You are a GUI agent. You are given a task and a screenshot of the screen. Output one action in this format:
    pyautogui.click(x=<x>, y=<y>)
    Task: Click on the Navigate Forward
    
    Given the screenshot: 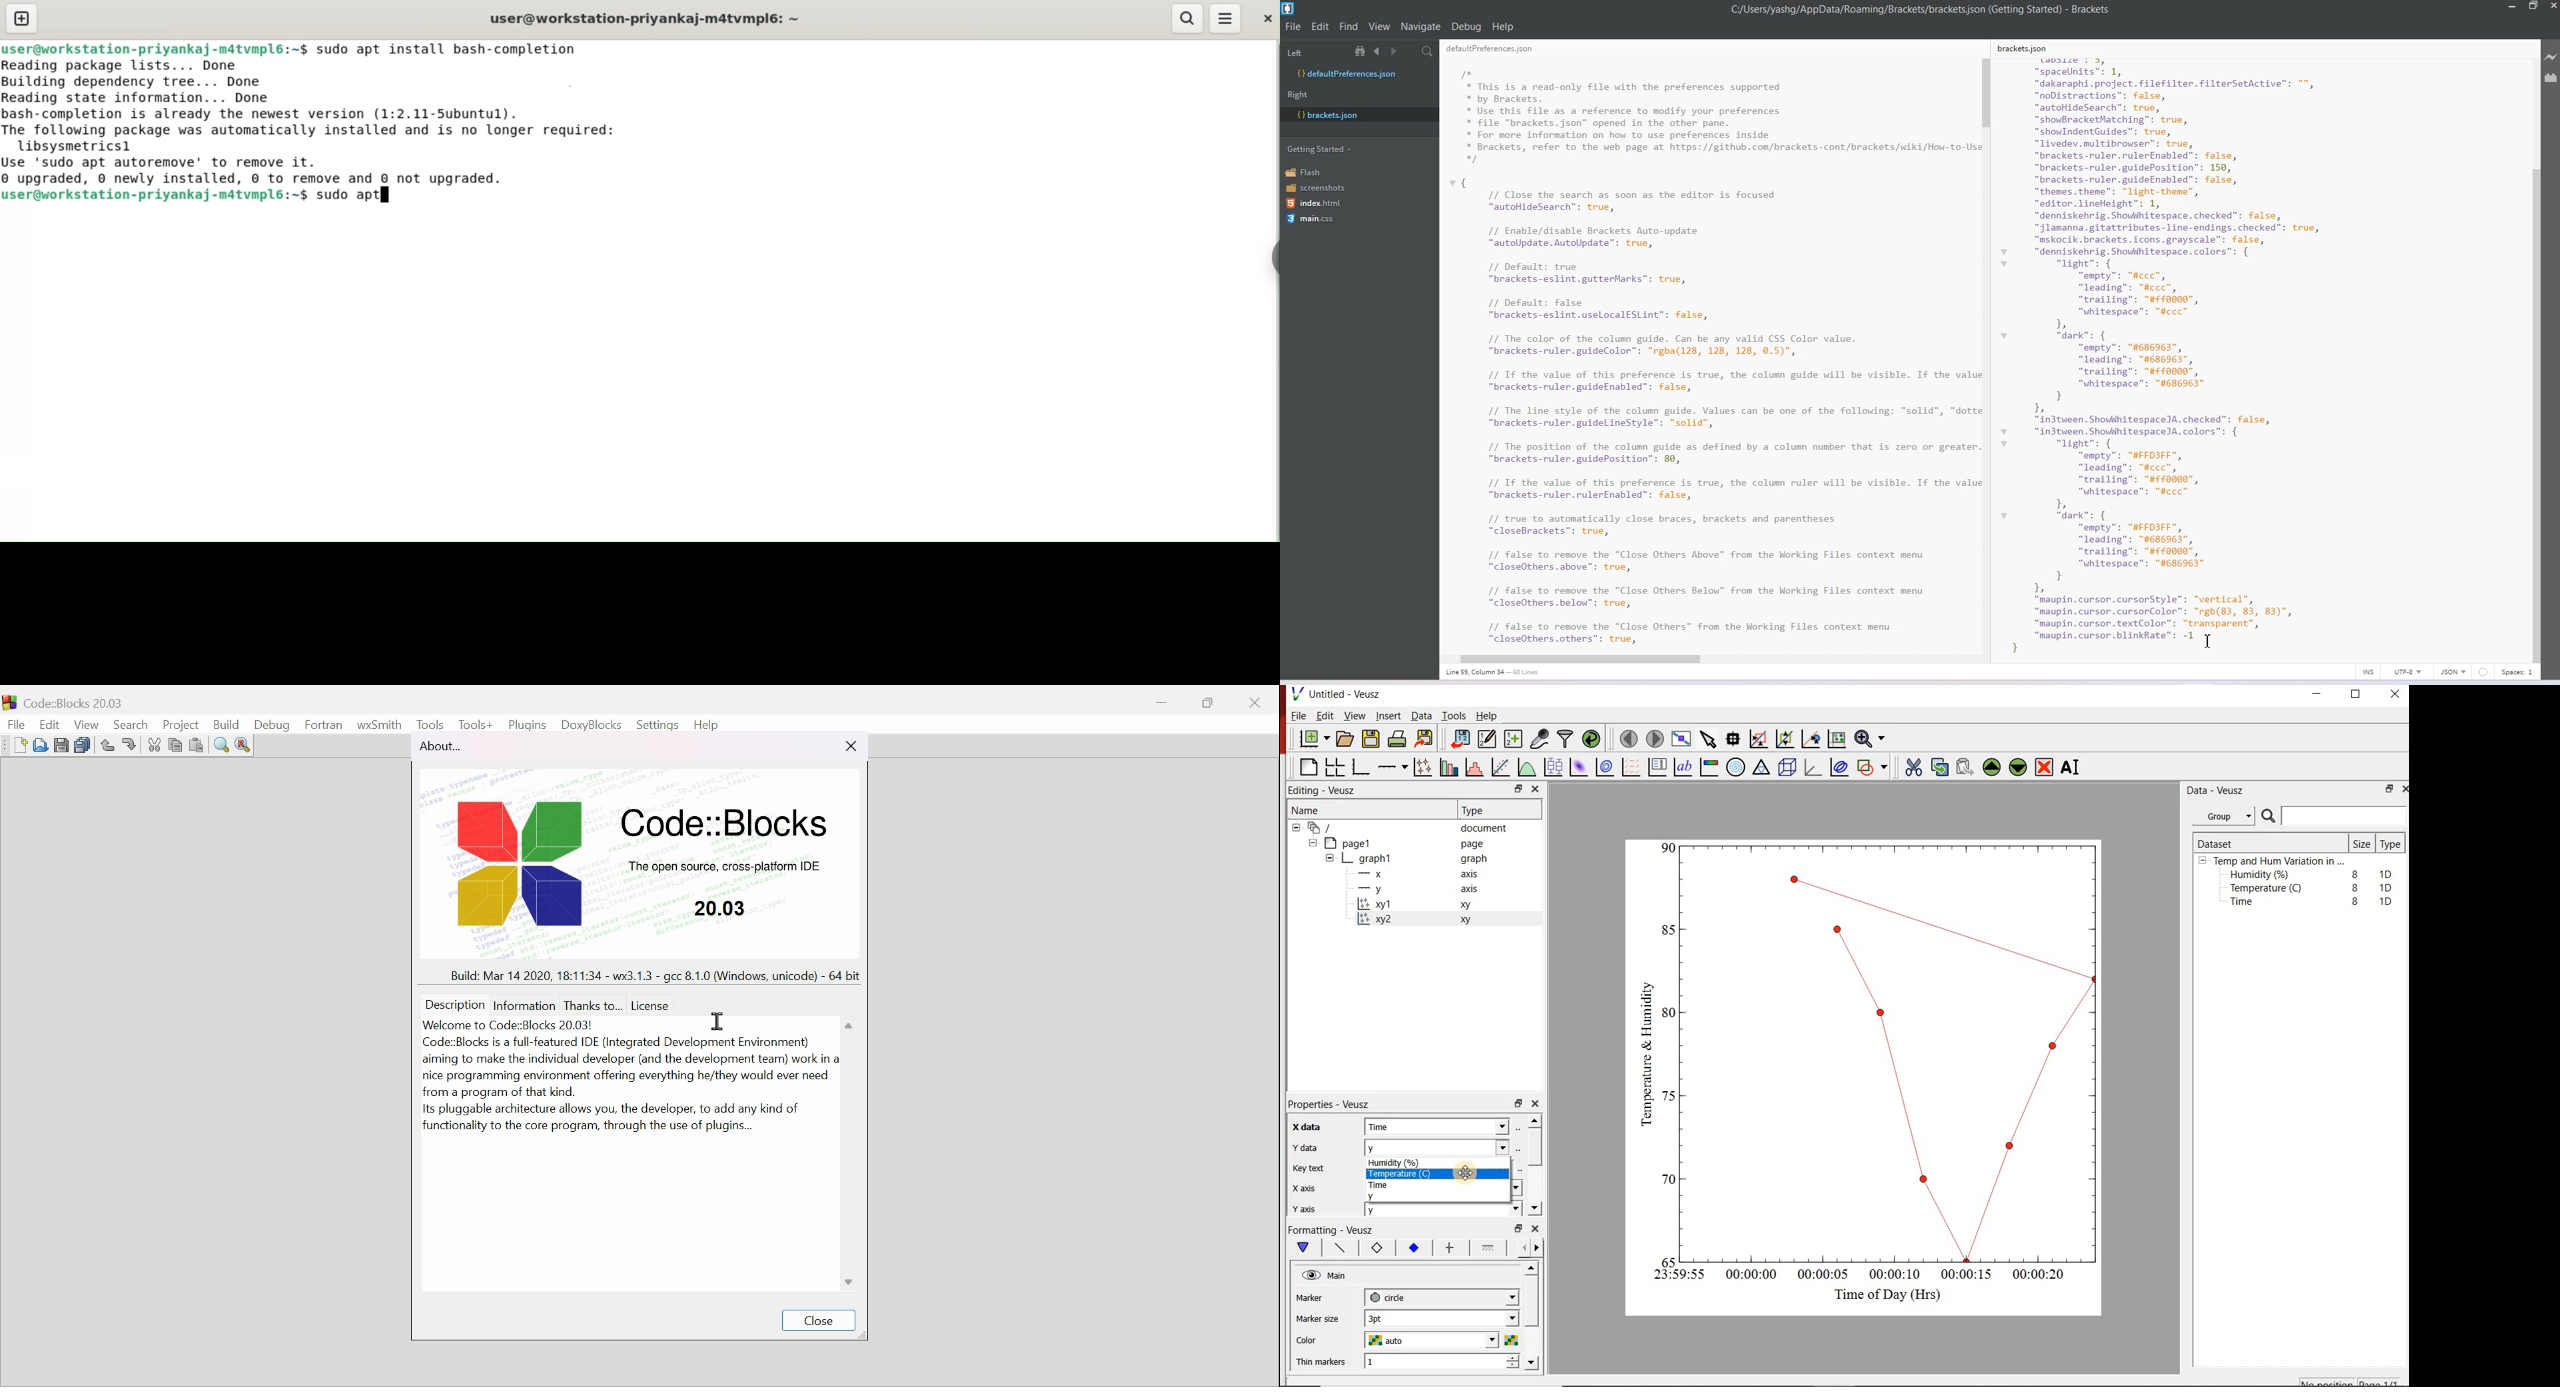 What is the action you would take?
    pyautogui.click(x=1395, y=52)
    